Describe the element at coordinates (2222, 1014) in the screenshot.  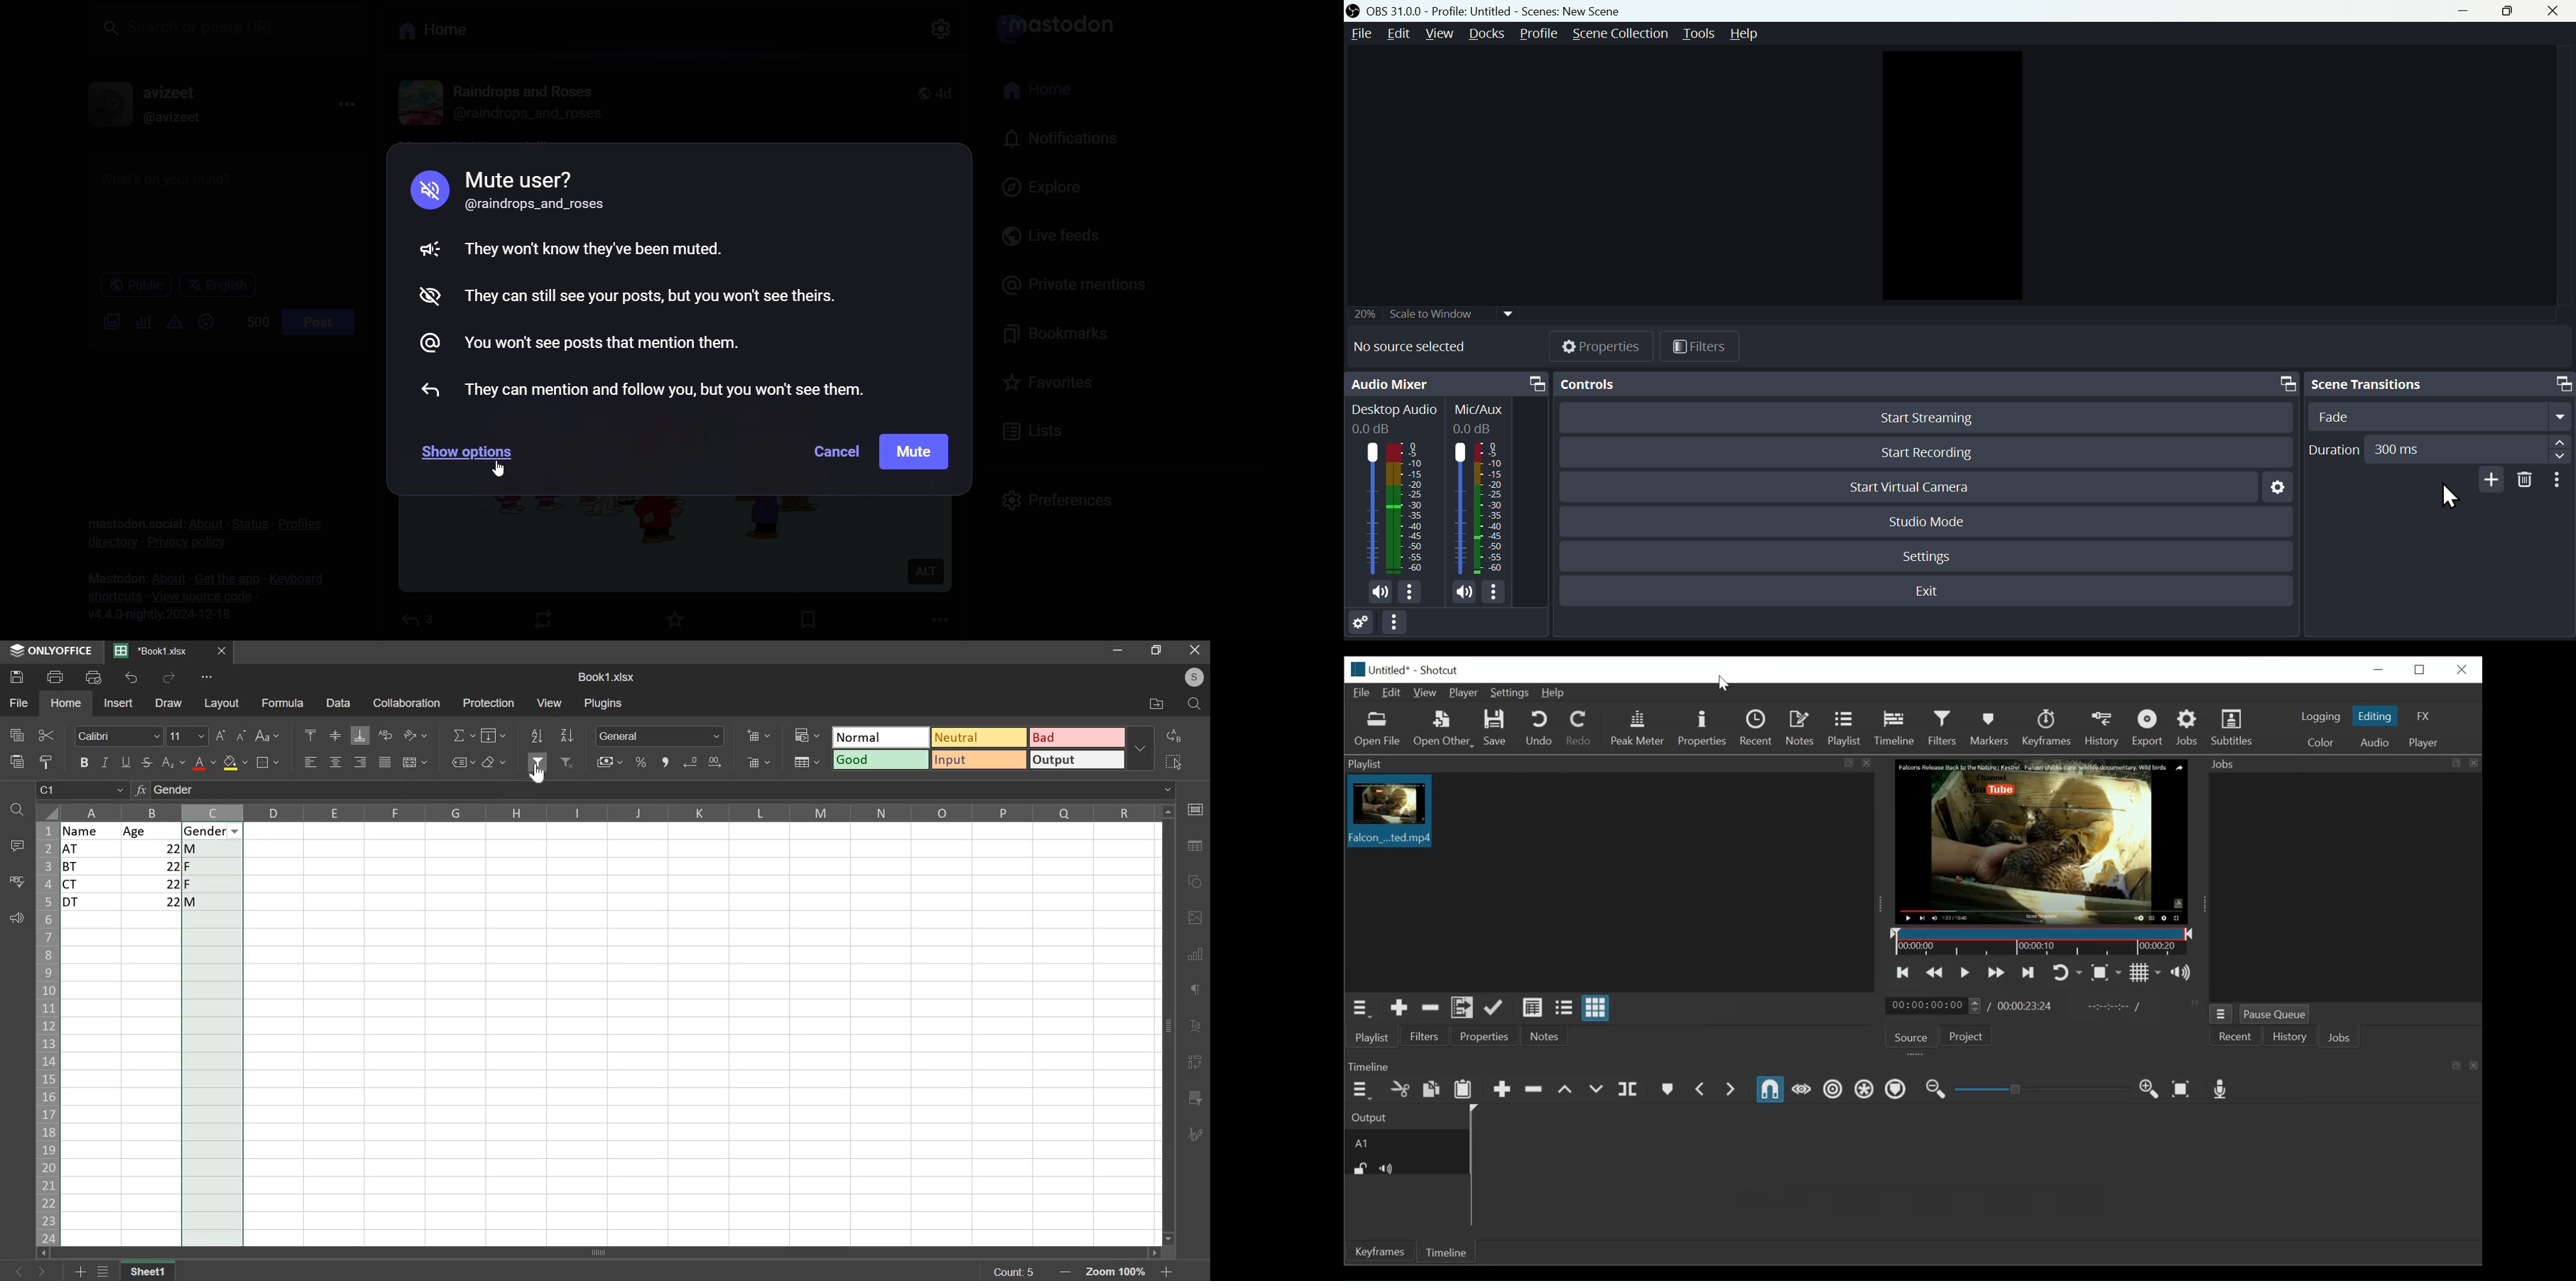
I see `Jobs menu` at that location.